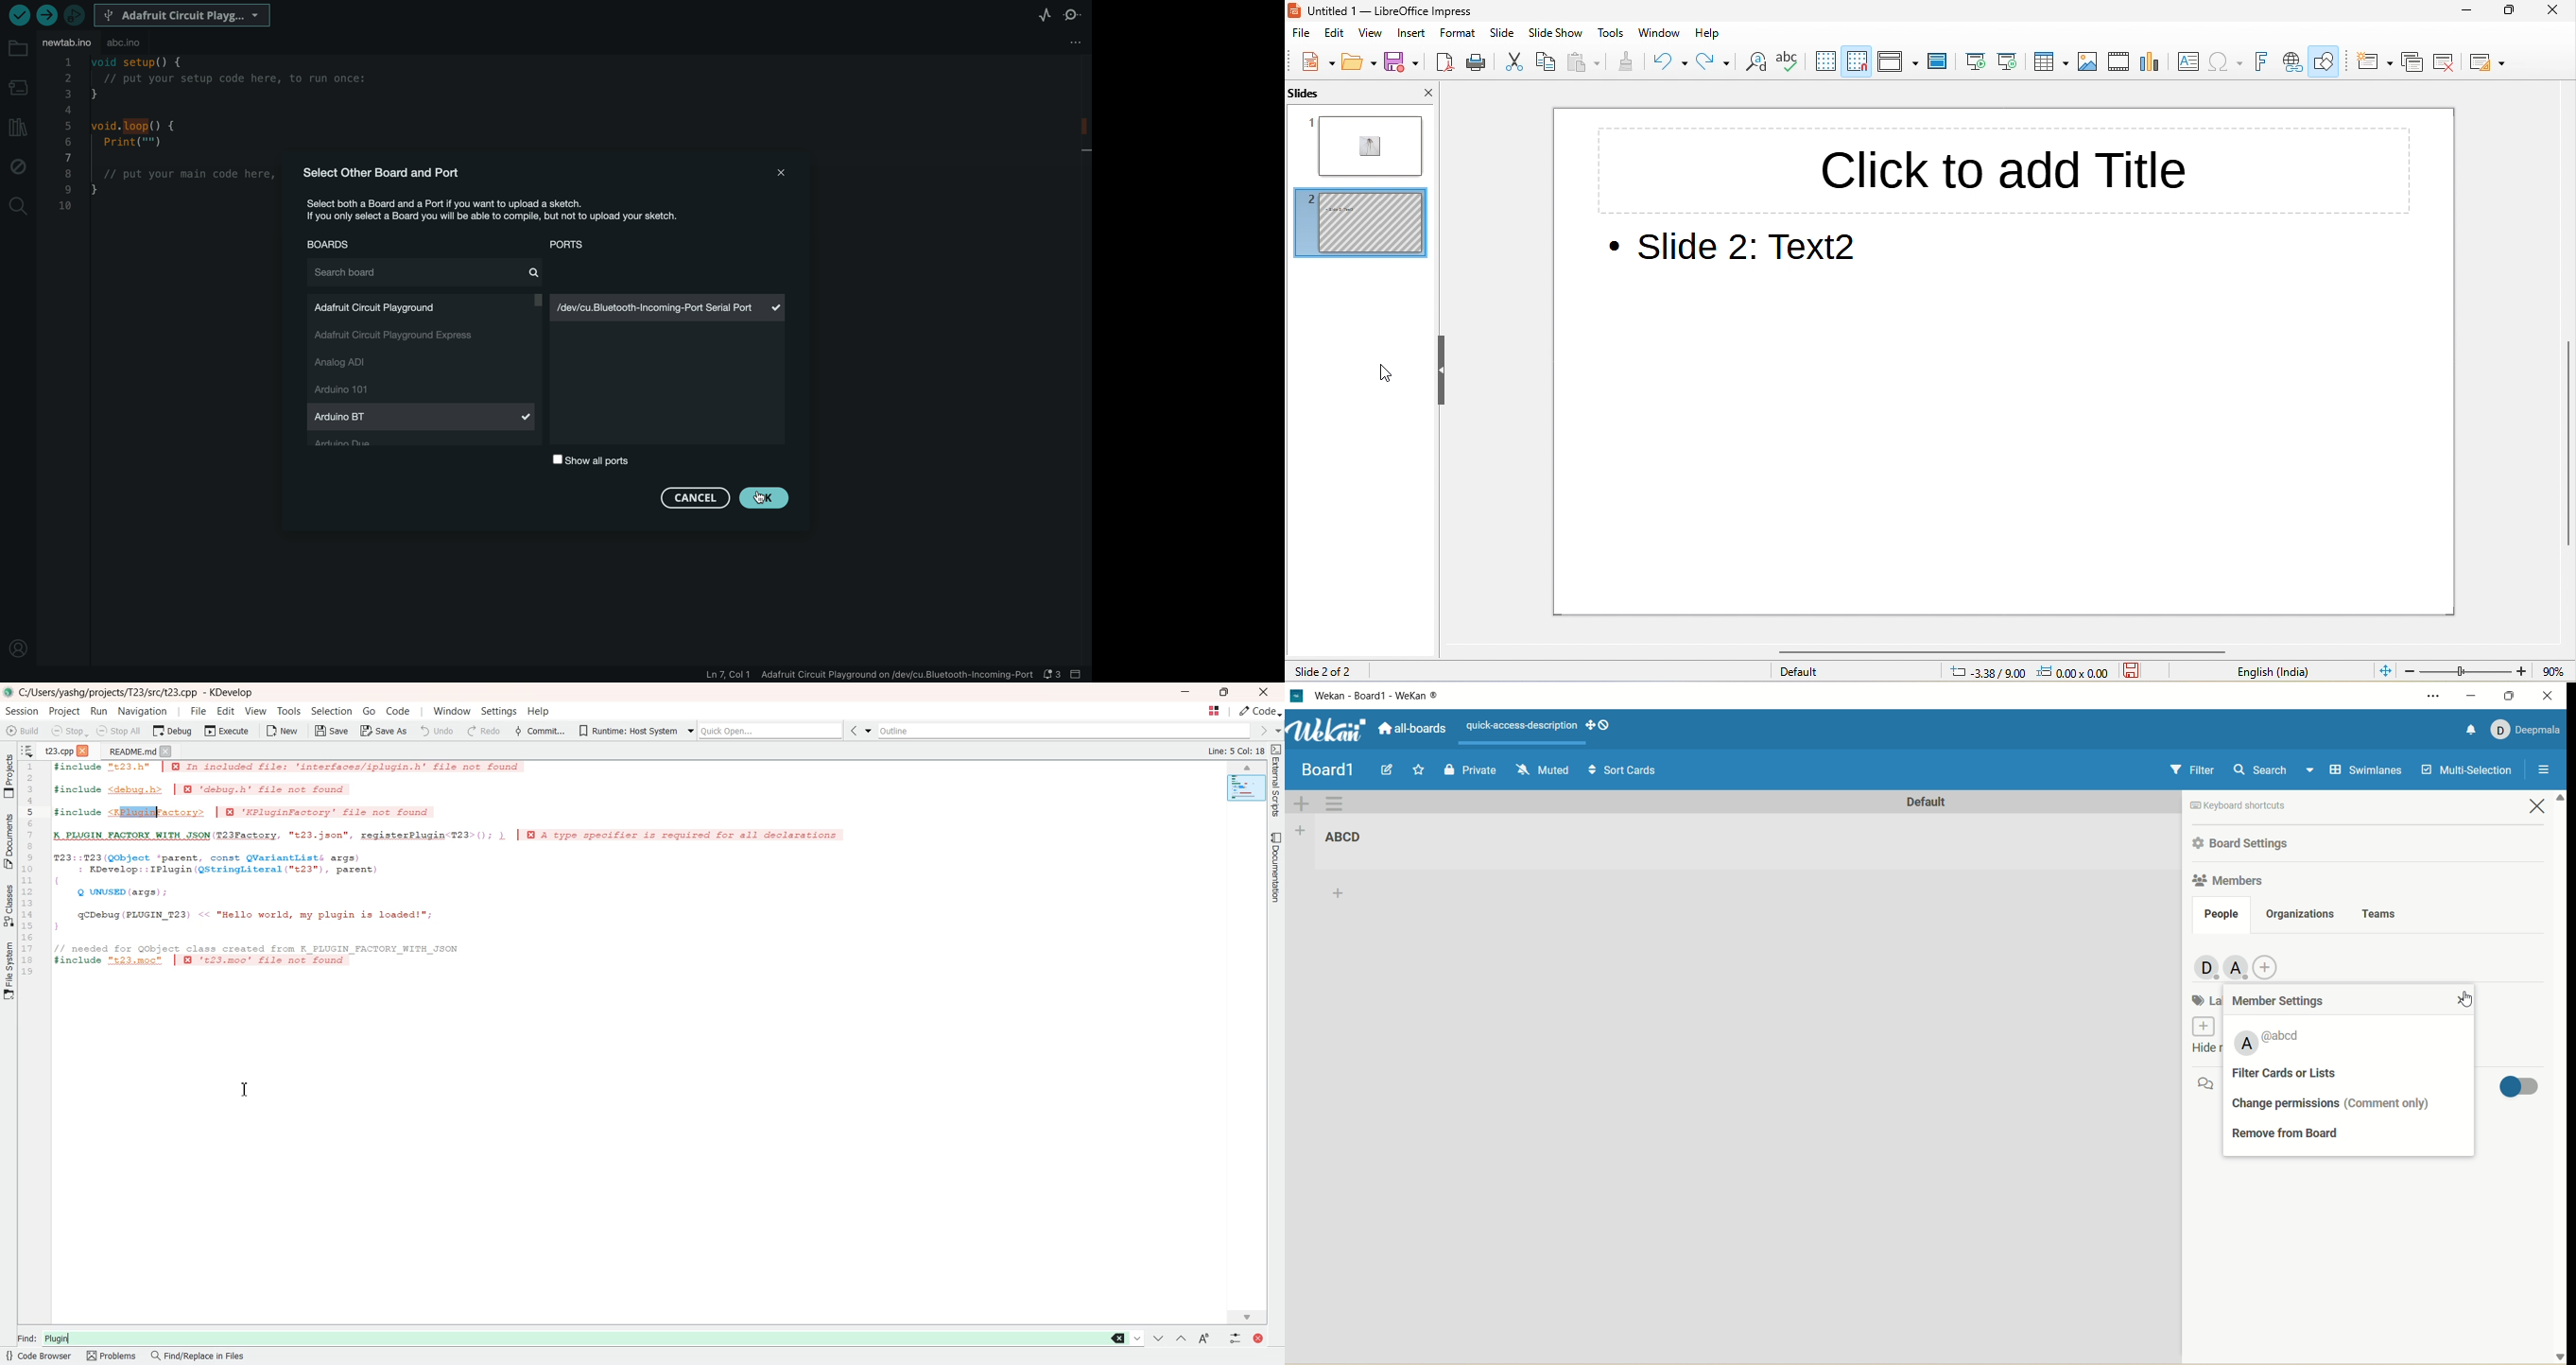  Describe the element at coordinates (2467, 998) in the screenshot. I see `close` at that location.